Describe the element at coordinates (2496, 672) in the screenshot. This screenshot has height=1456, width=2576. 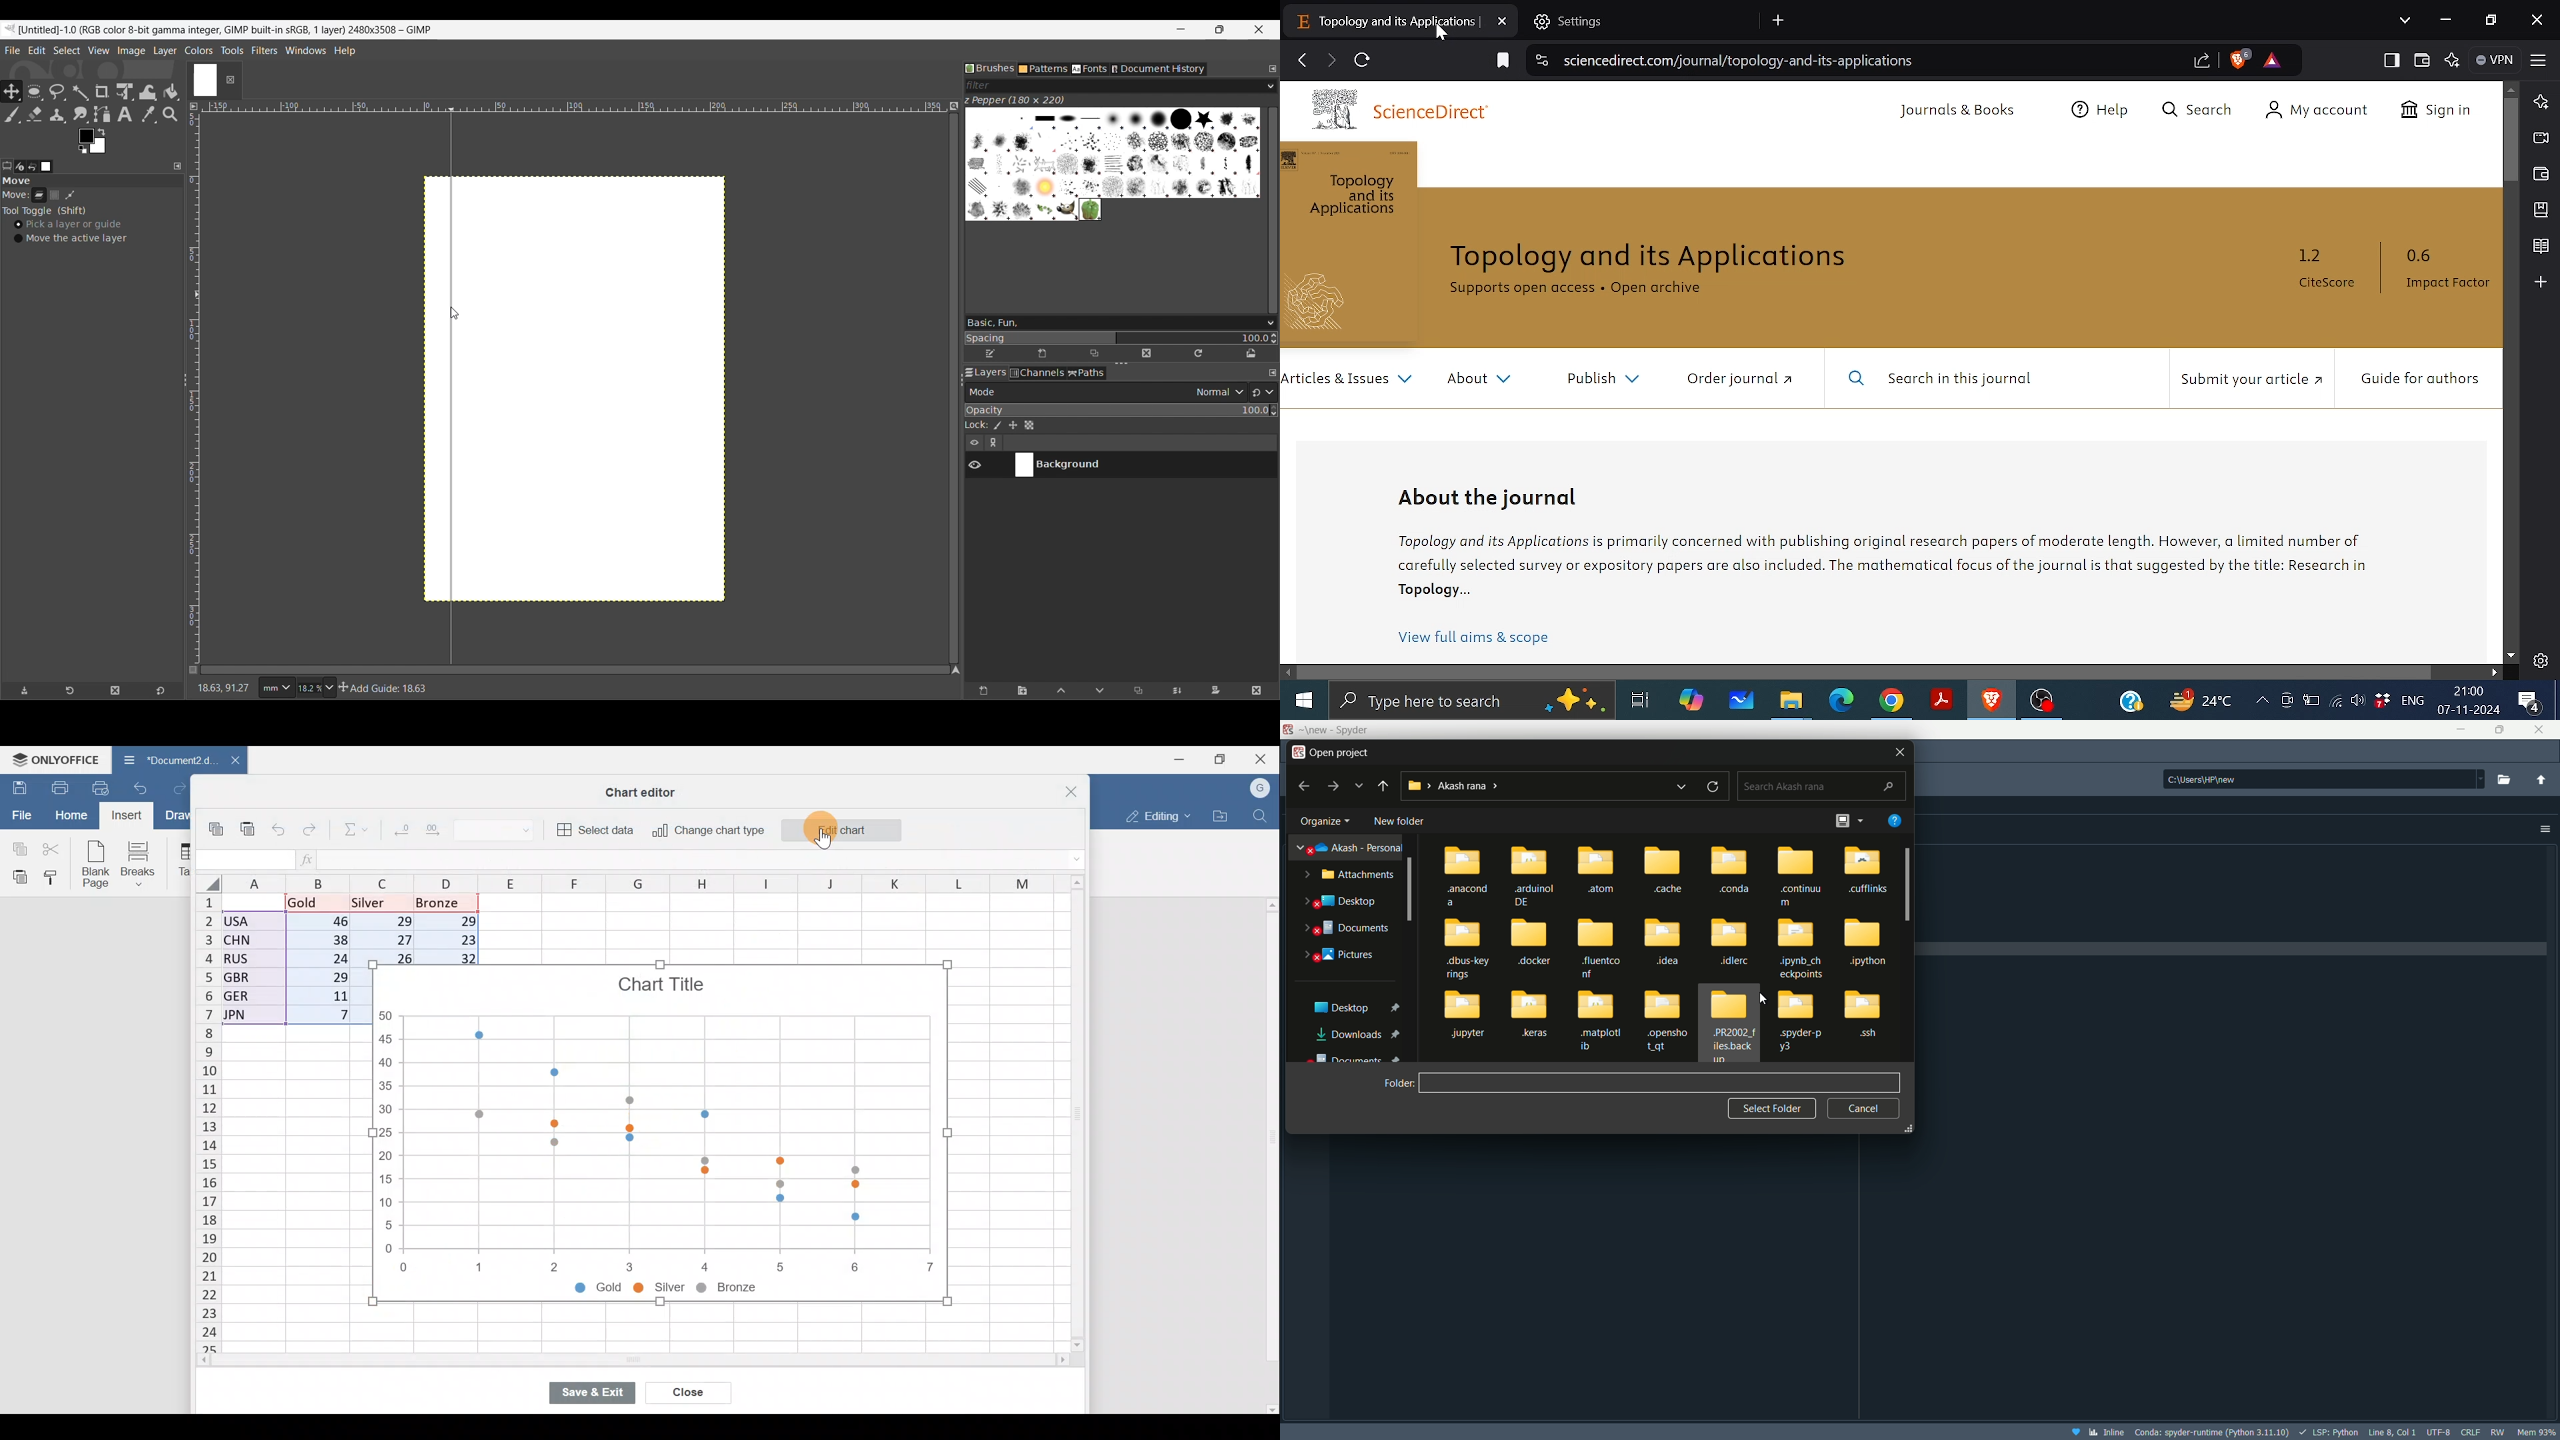
I see `Move right` at that location.